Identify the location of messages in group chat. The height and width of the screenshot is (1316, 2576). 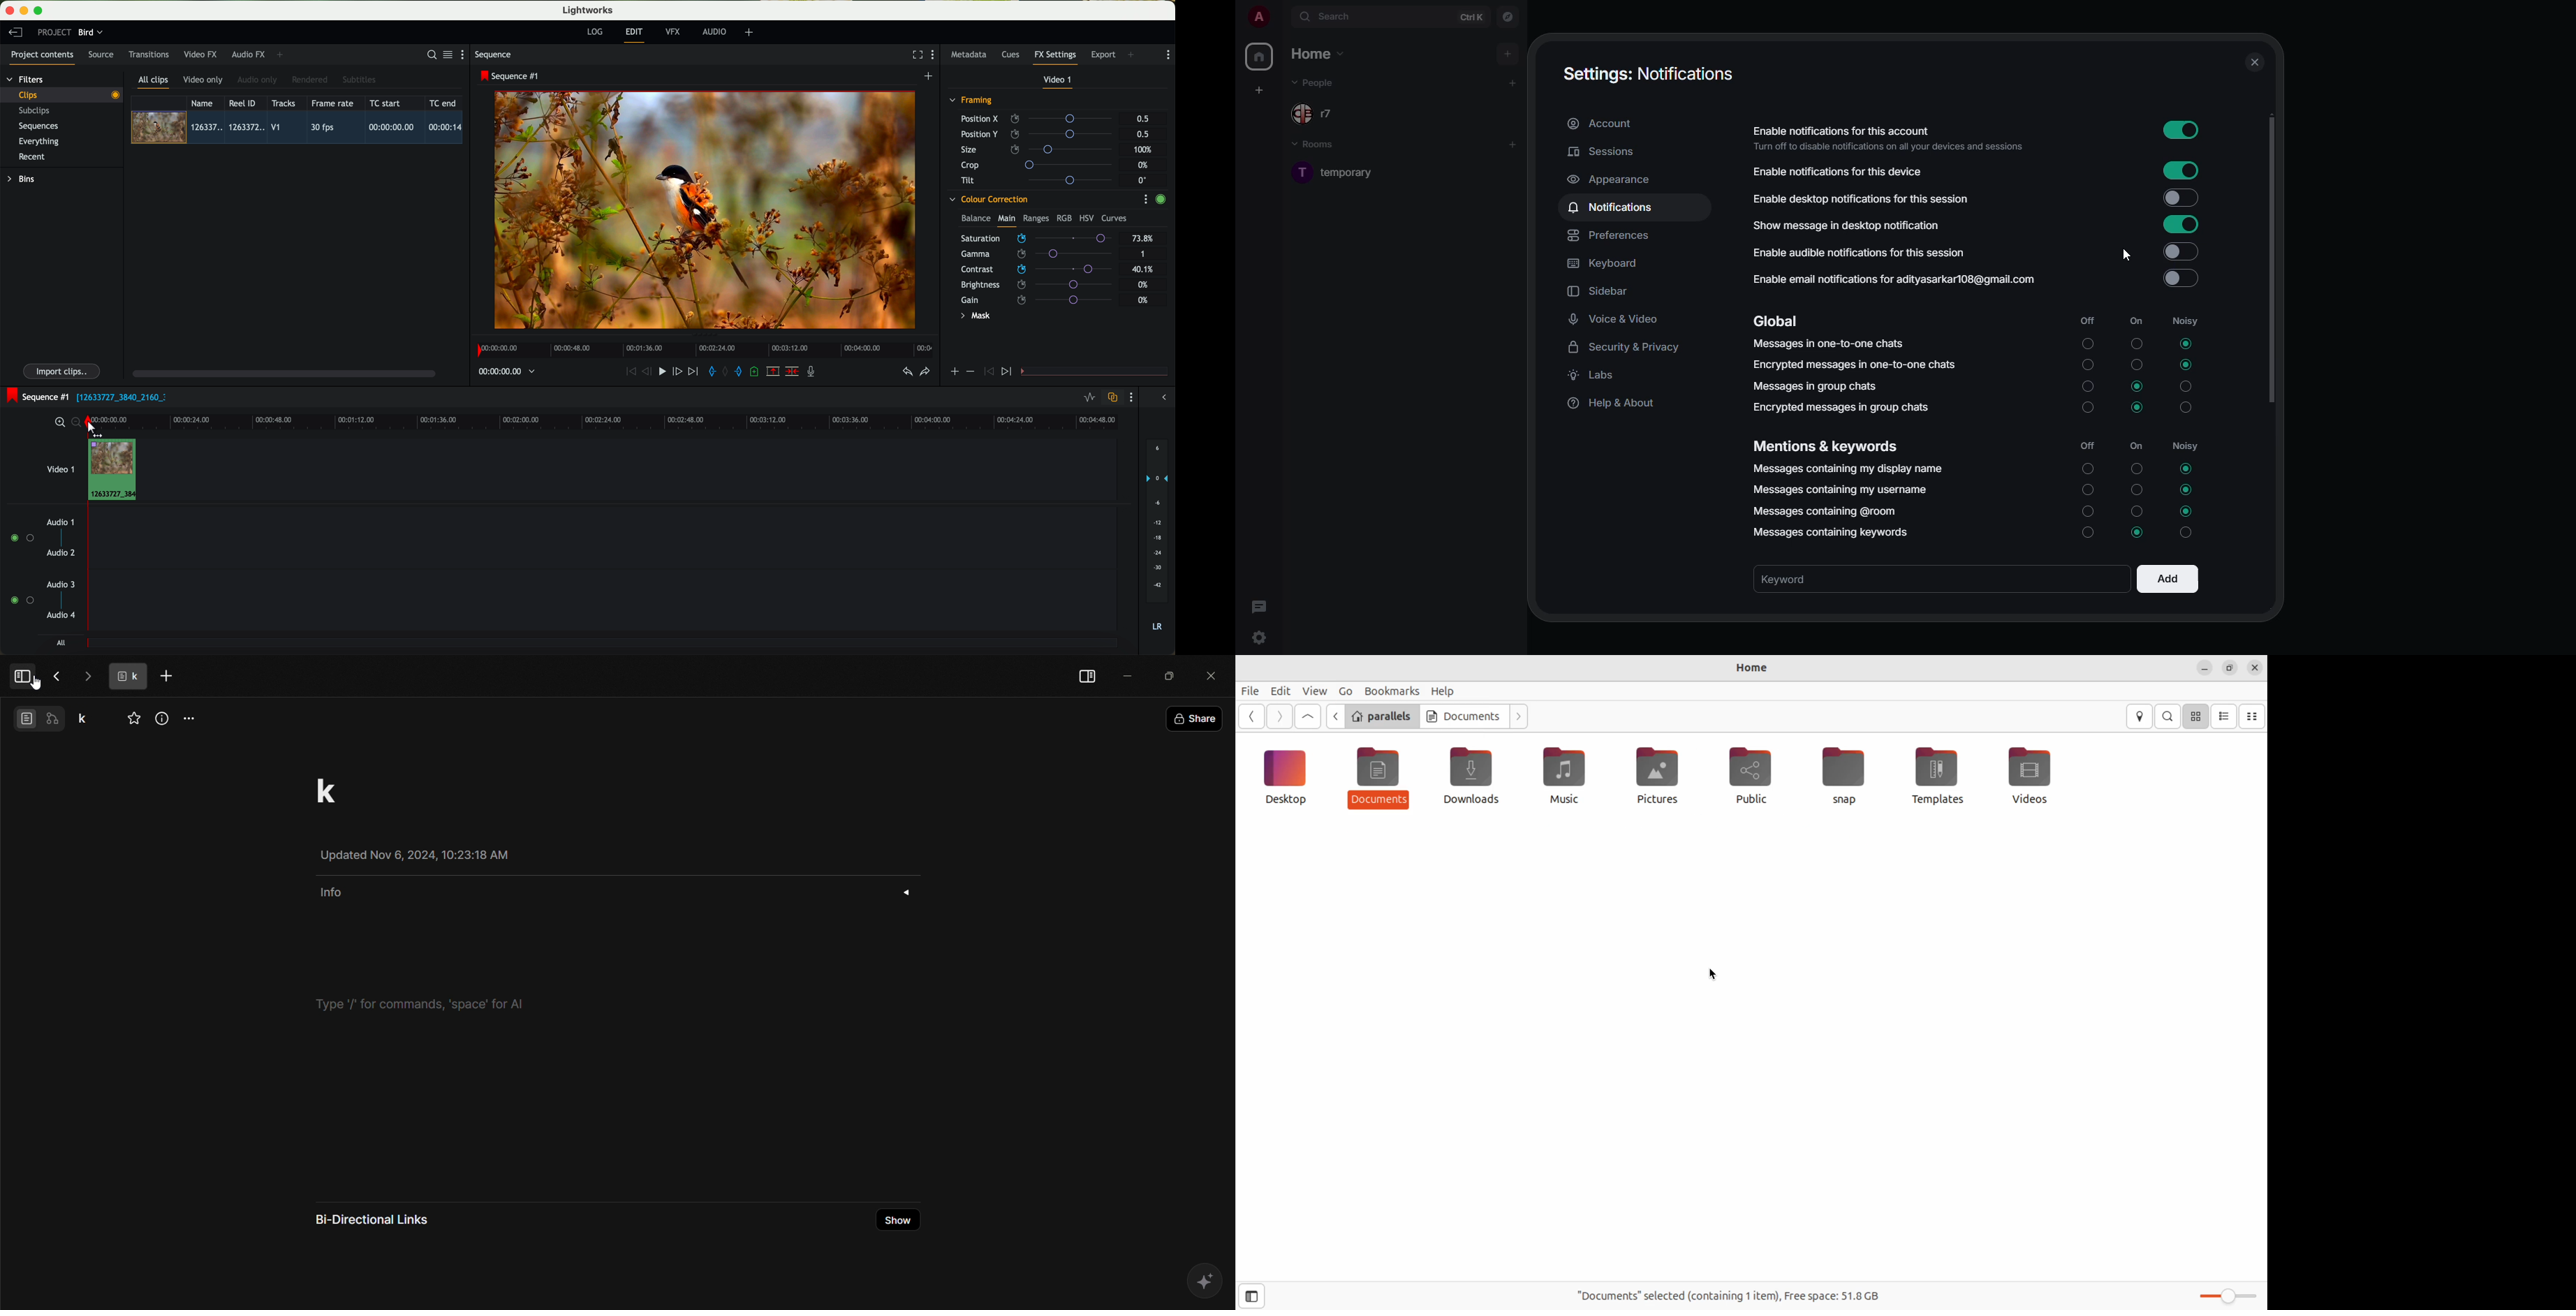
(1815, 385).